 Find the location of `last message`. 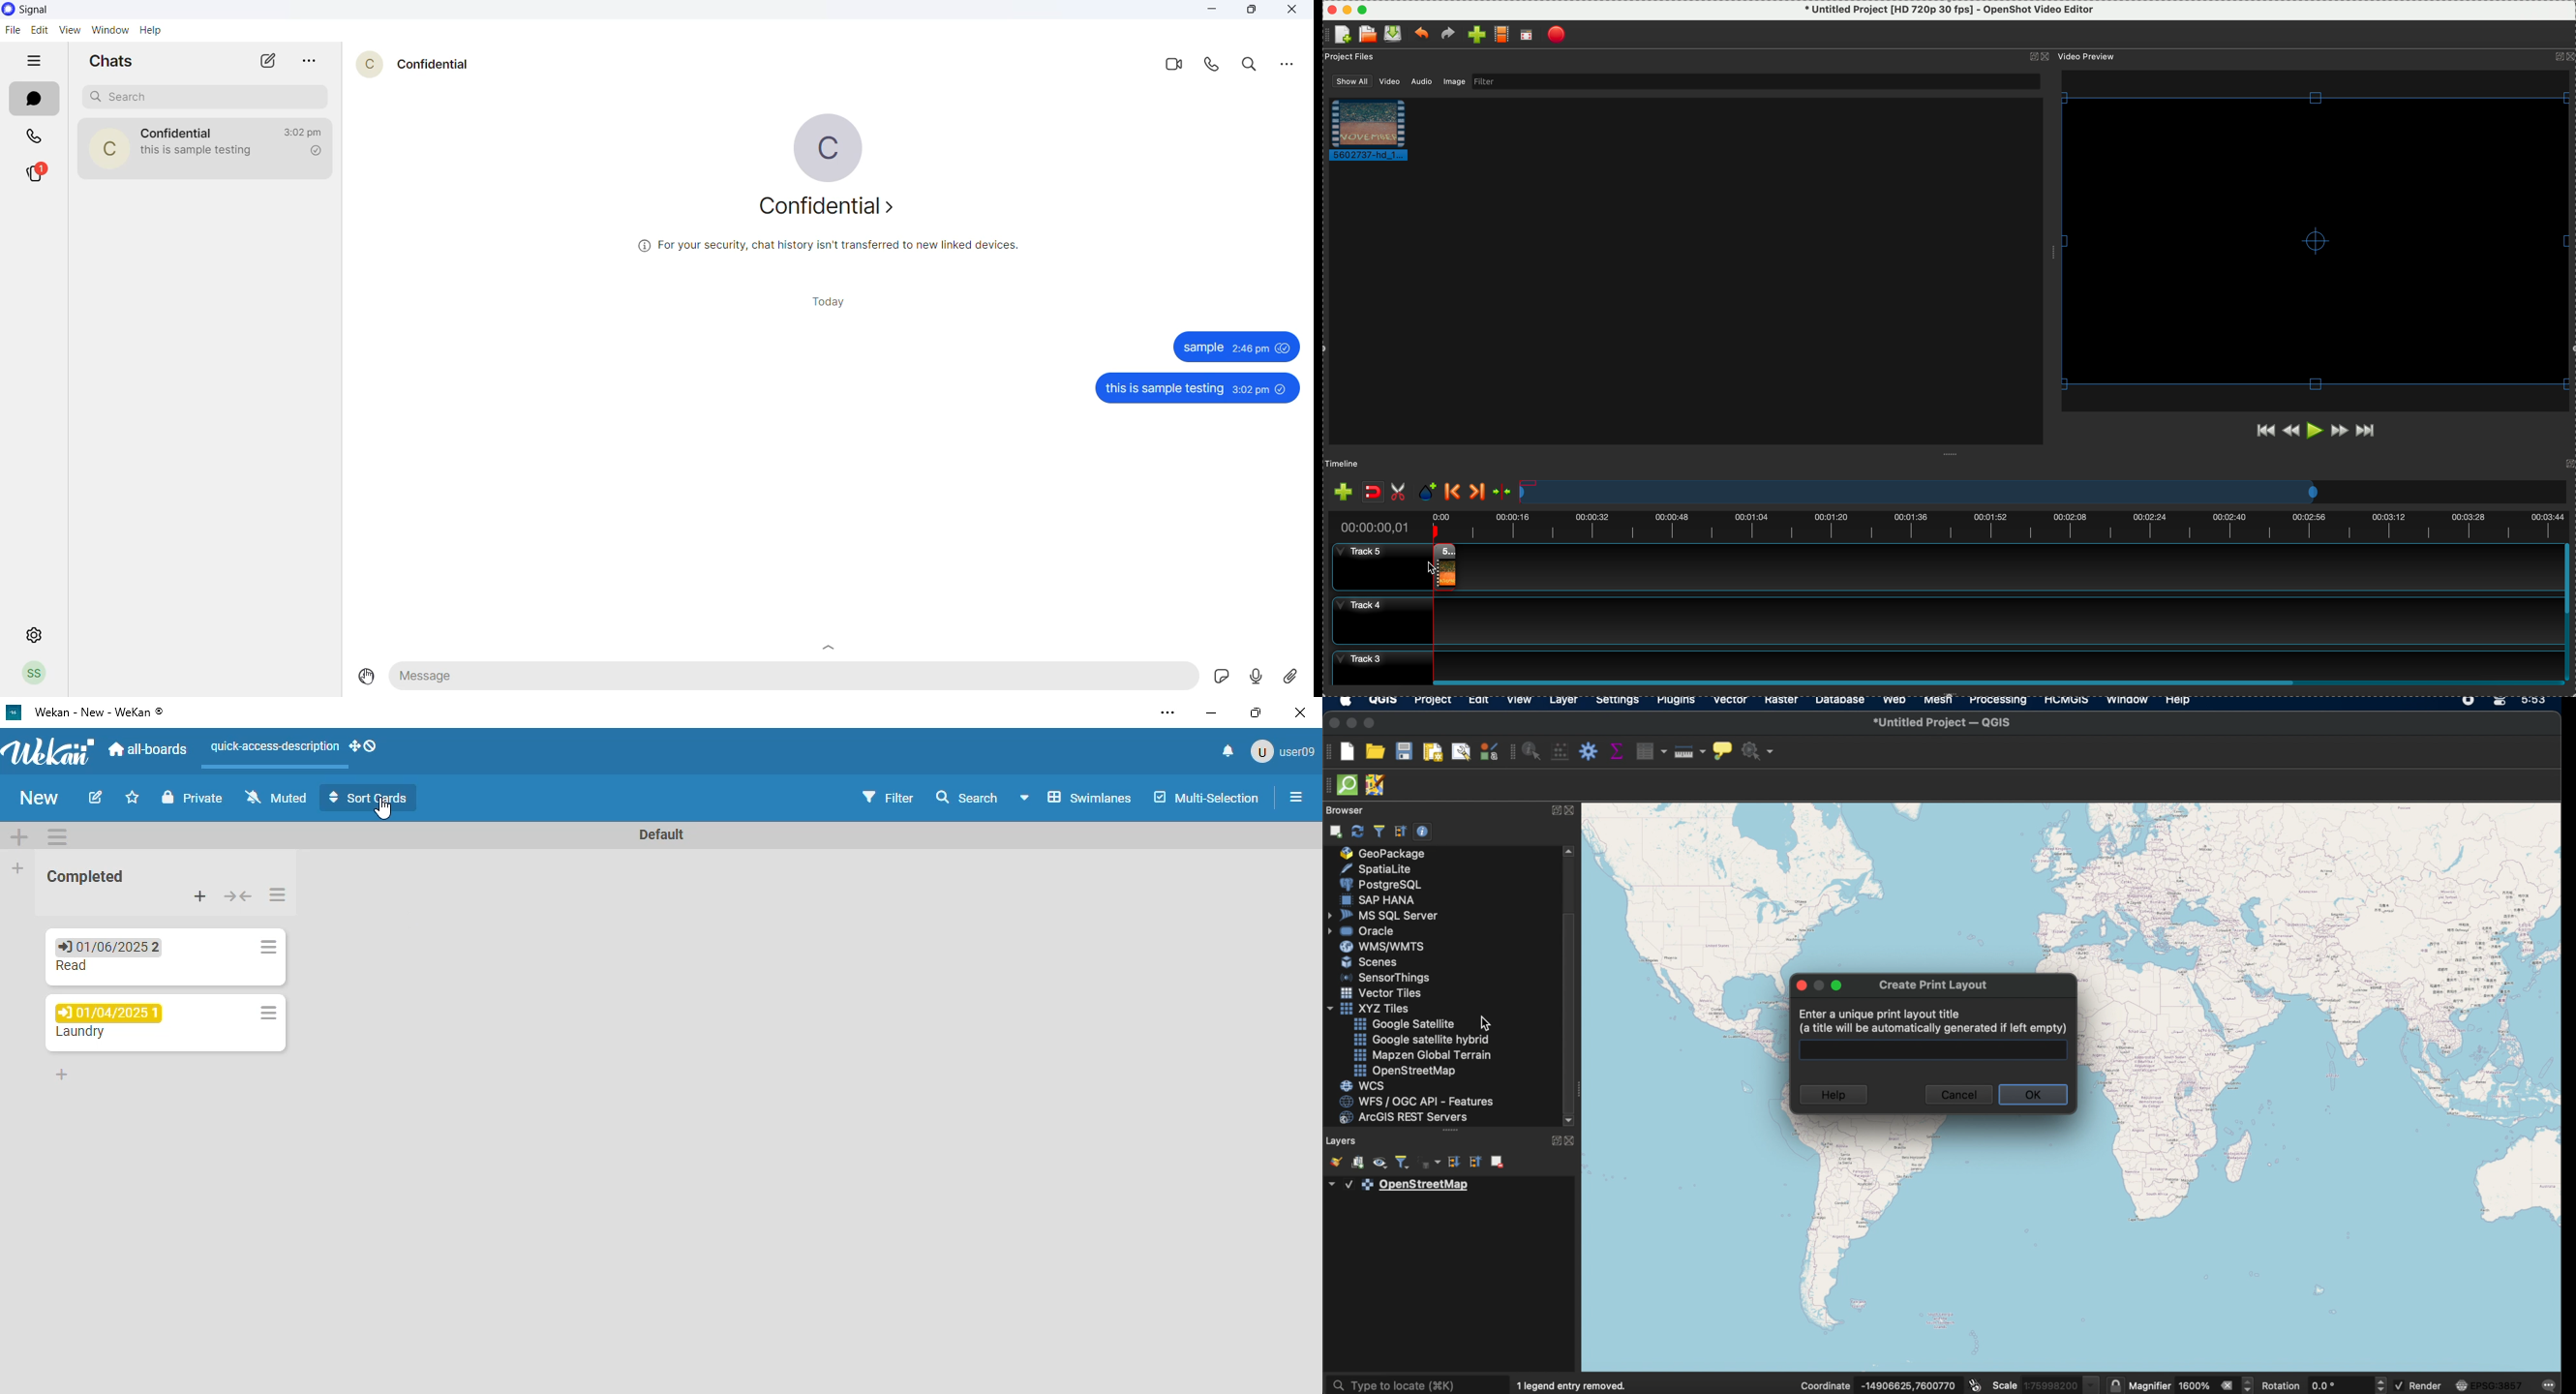

last message is located at coordinates (207, 155).